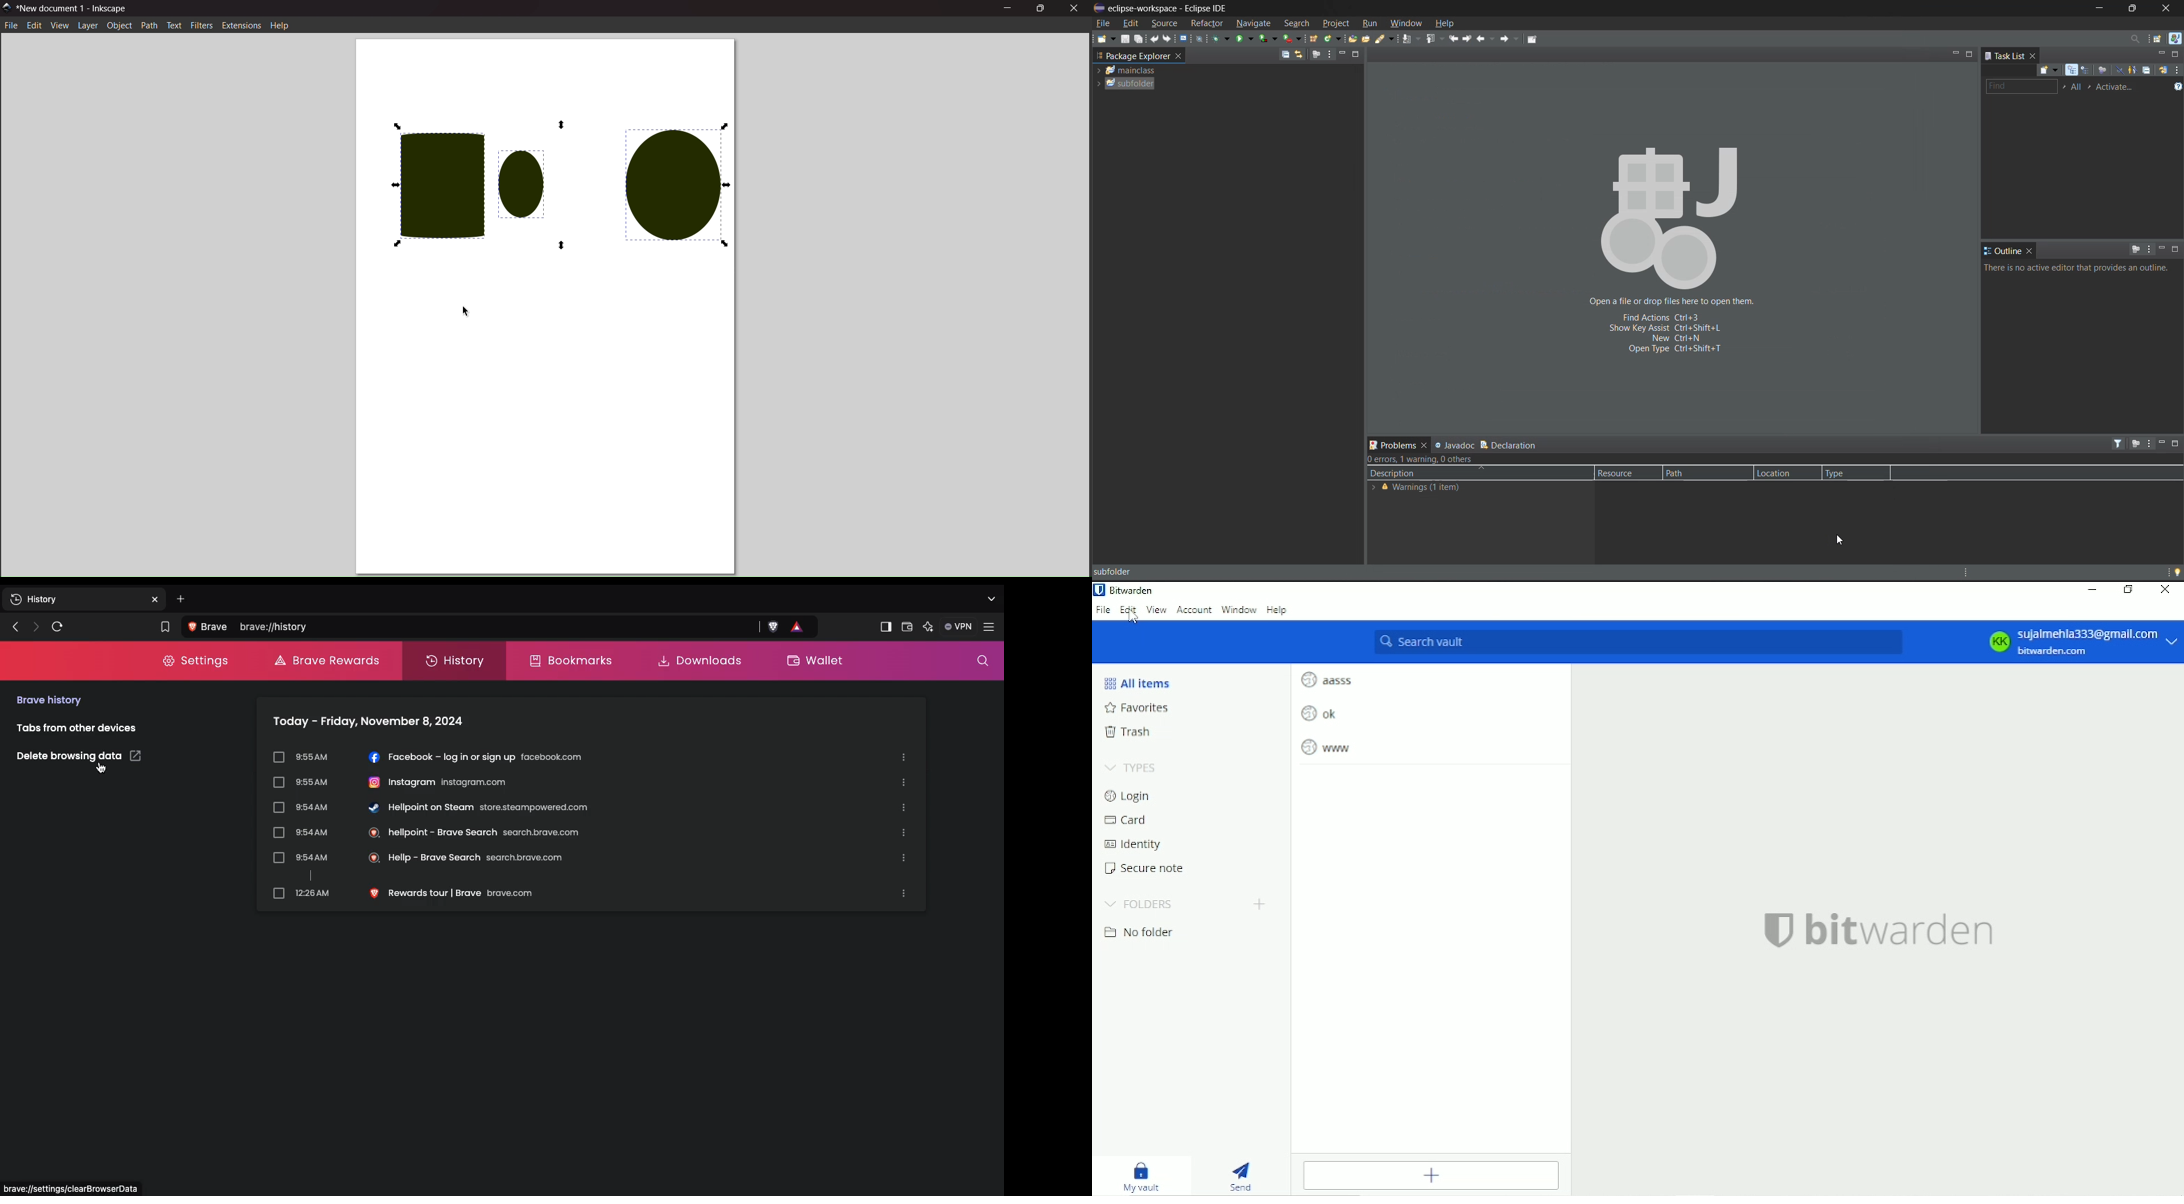 This screenshot has width=2184, height=1204. What do you see at coordinates (1672, 250) in the screenshot?
I see `Open a file or drop files here to open them. Fixed actions Ctrl+3 Show key assist Ctrl+shift+l New Ctrl+N Open type ctrl+shift+T` at bounding box center [1672, 250].